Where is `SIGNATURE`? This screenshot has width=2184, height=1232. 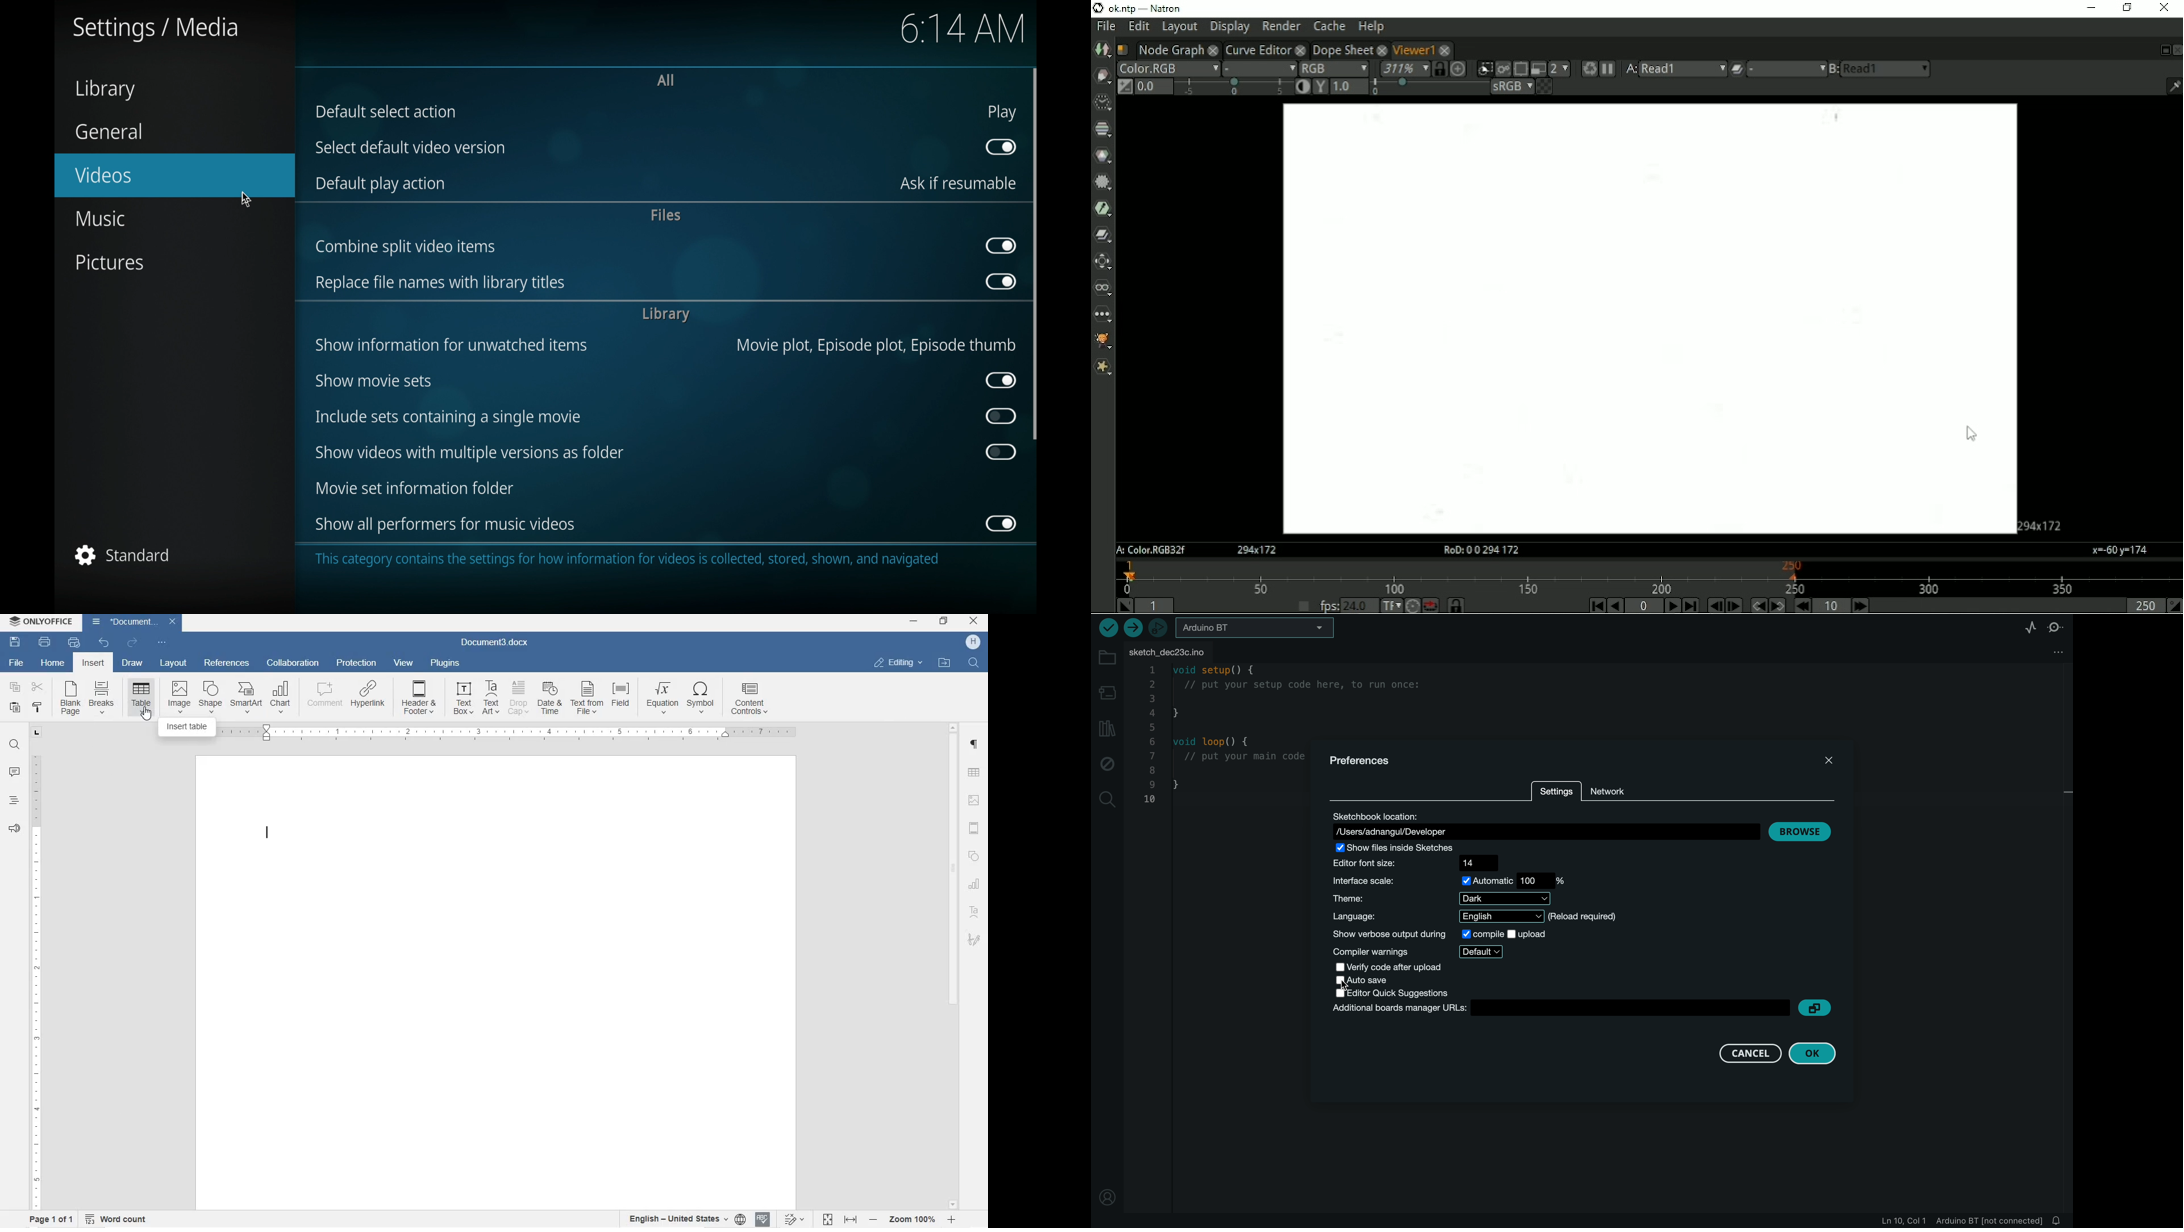 SIGNATURE is located at coordinates (975, 939).